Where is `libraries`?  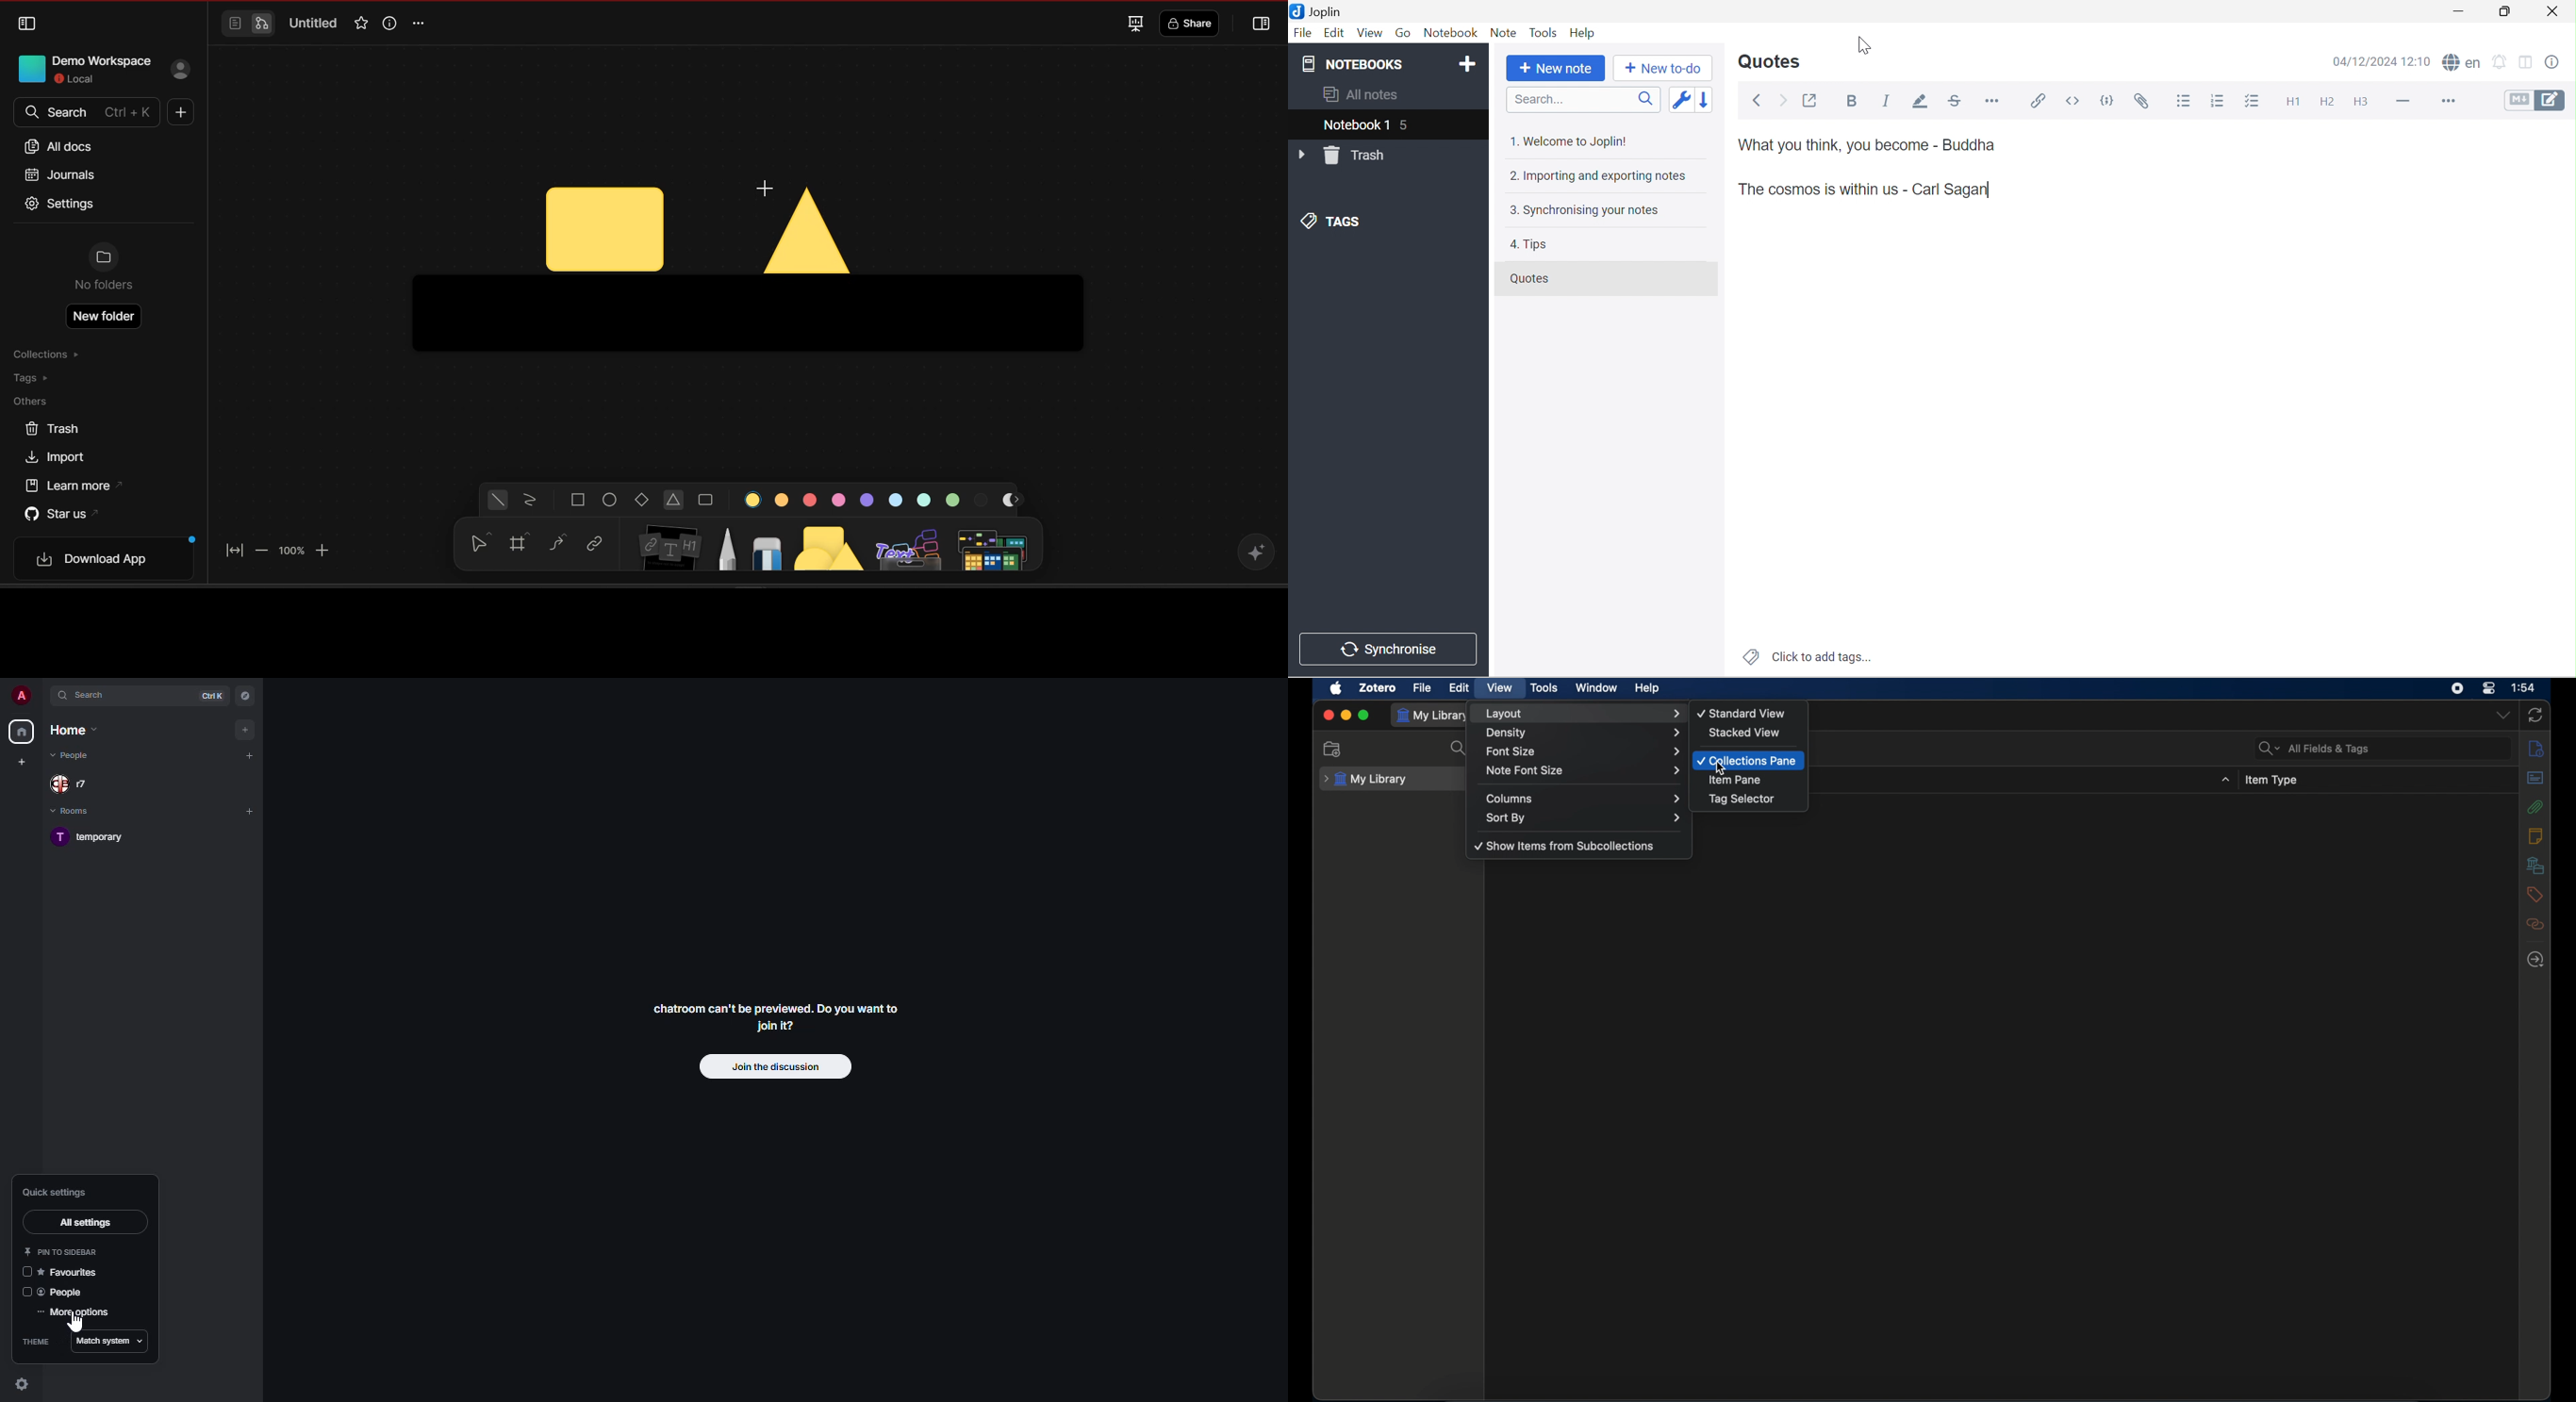 libraries is located at coordinates (2535, 865).